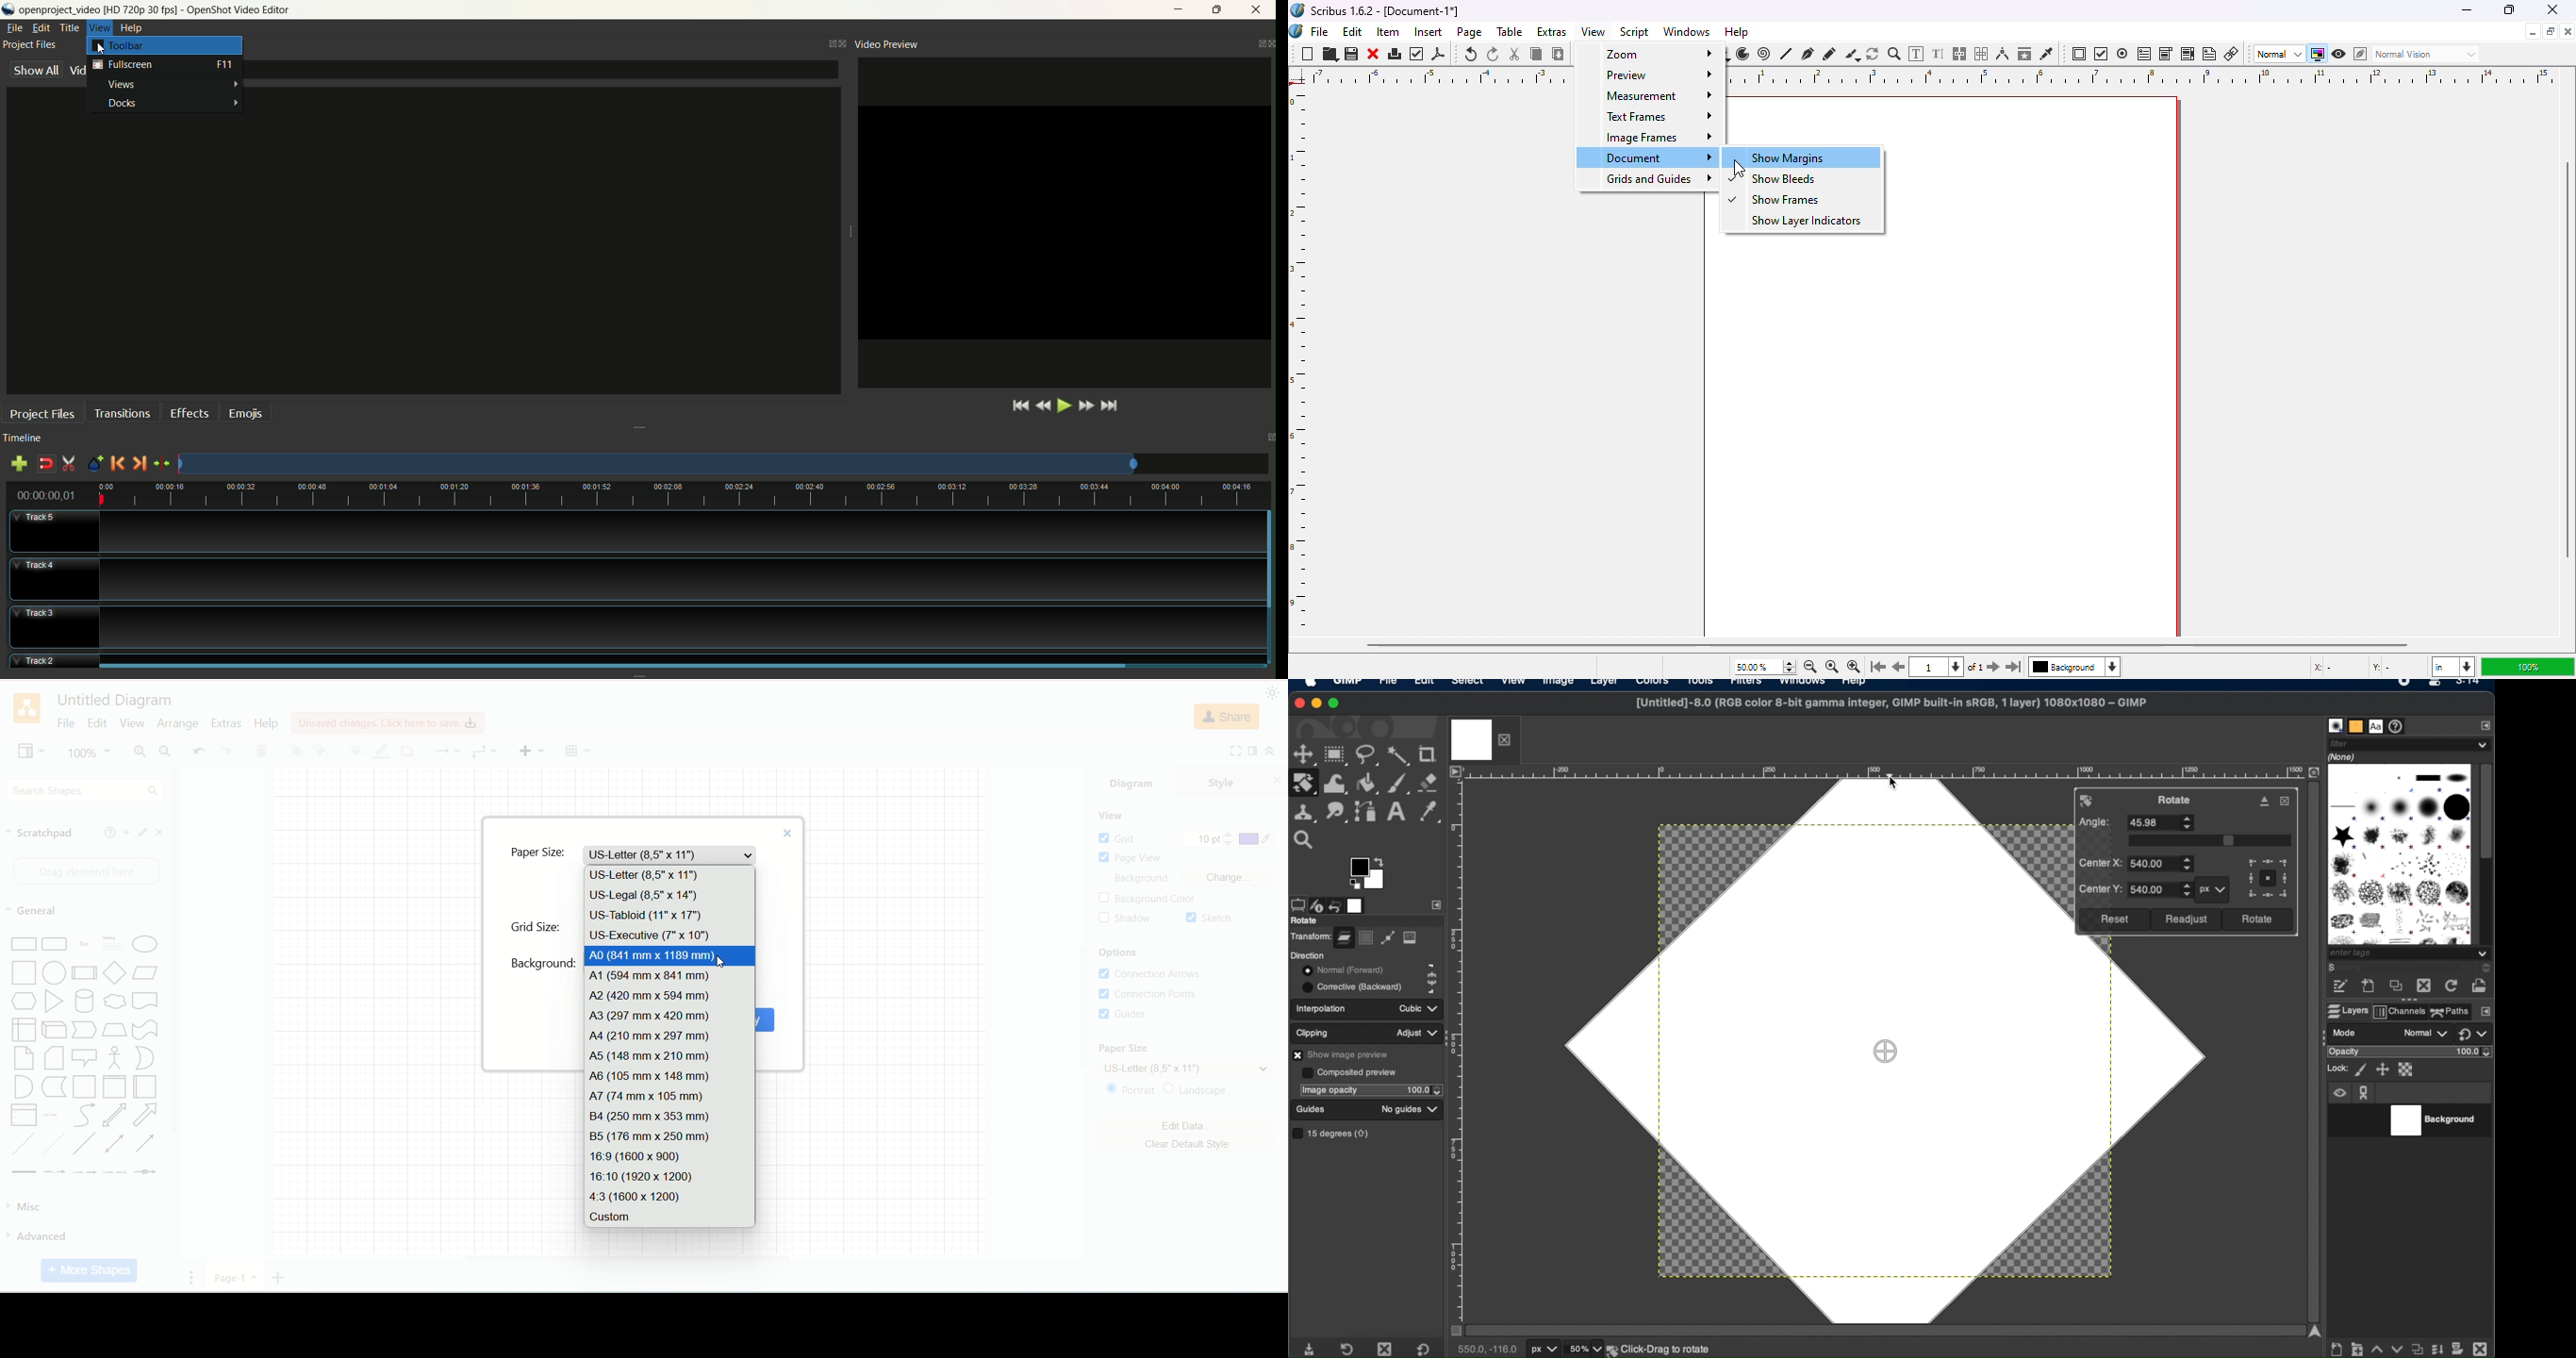 The image size is (2576, 1372). What do you see at coordinates (2017, 669) in the screenshot?
I see `go to the last page` at bounding box center [2017, 669].